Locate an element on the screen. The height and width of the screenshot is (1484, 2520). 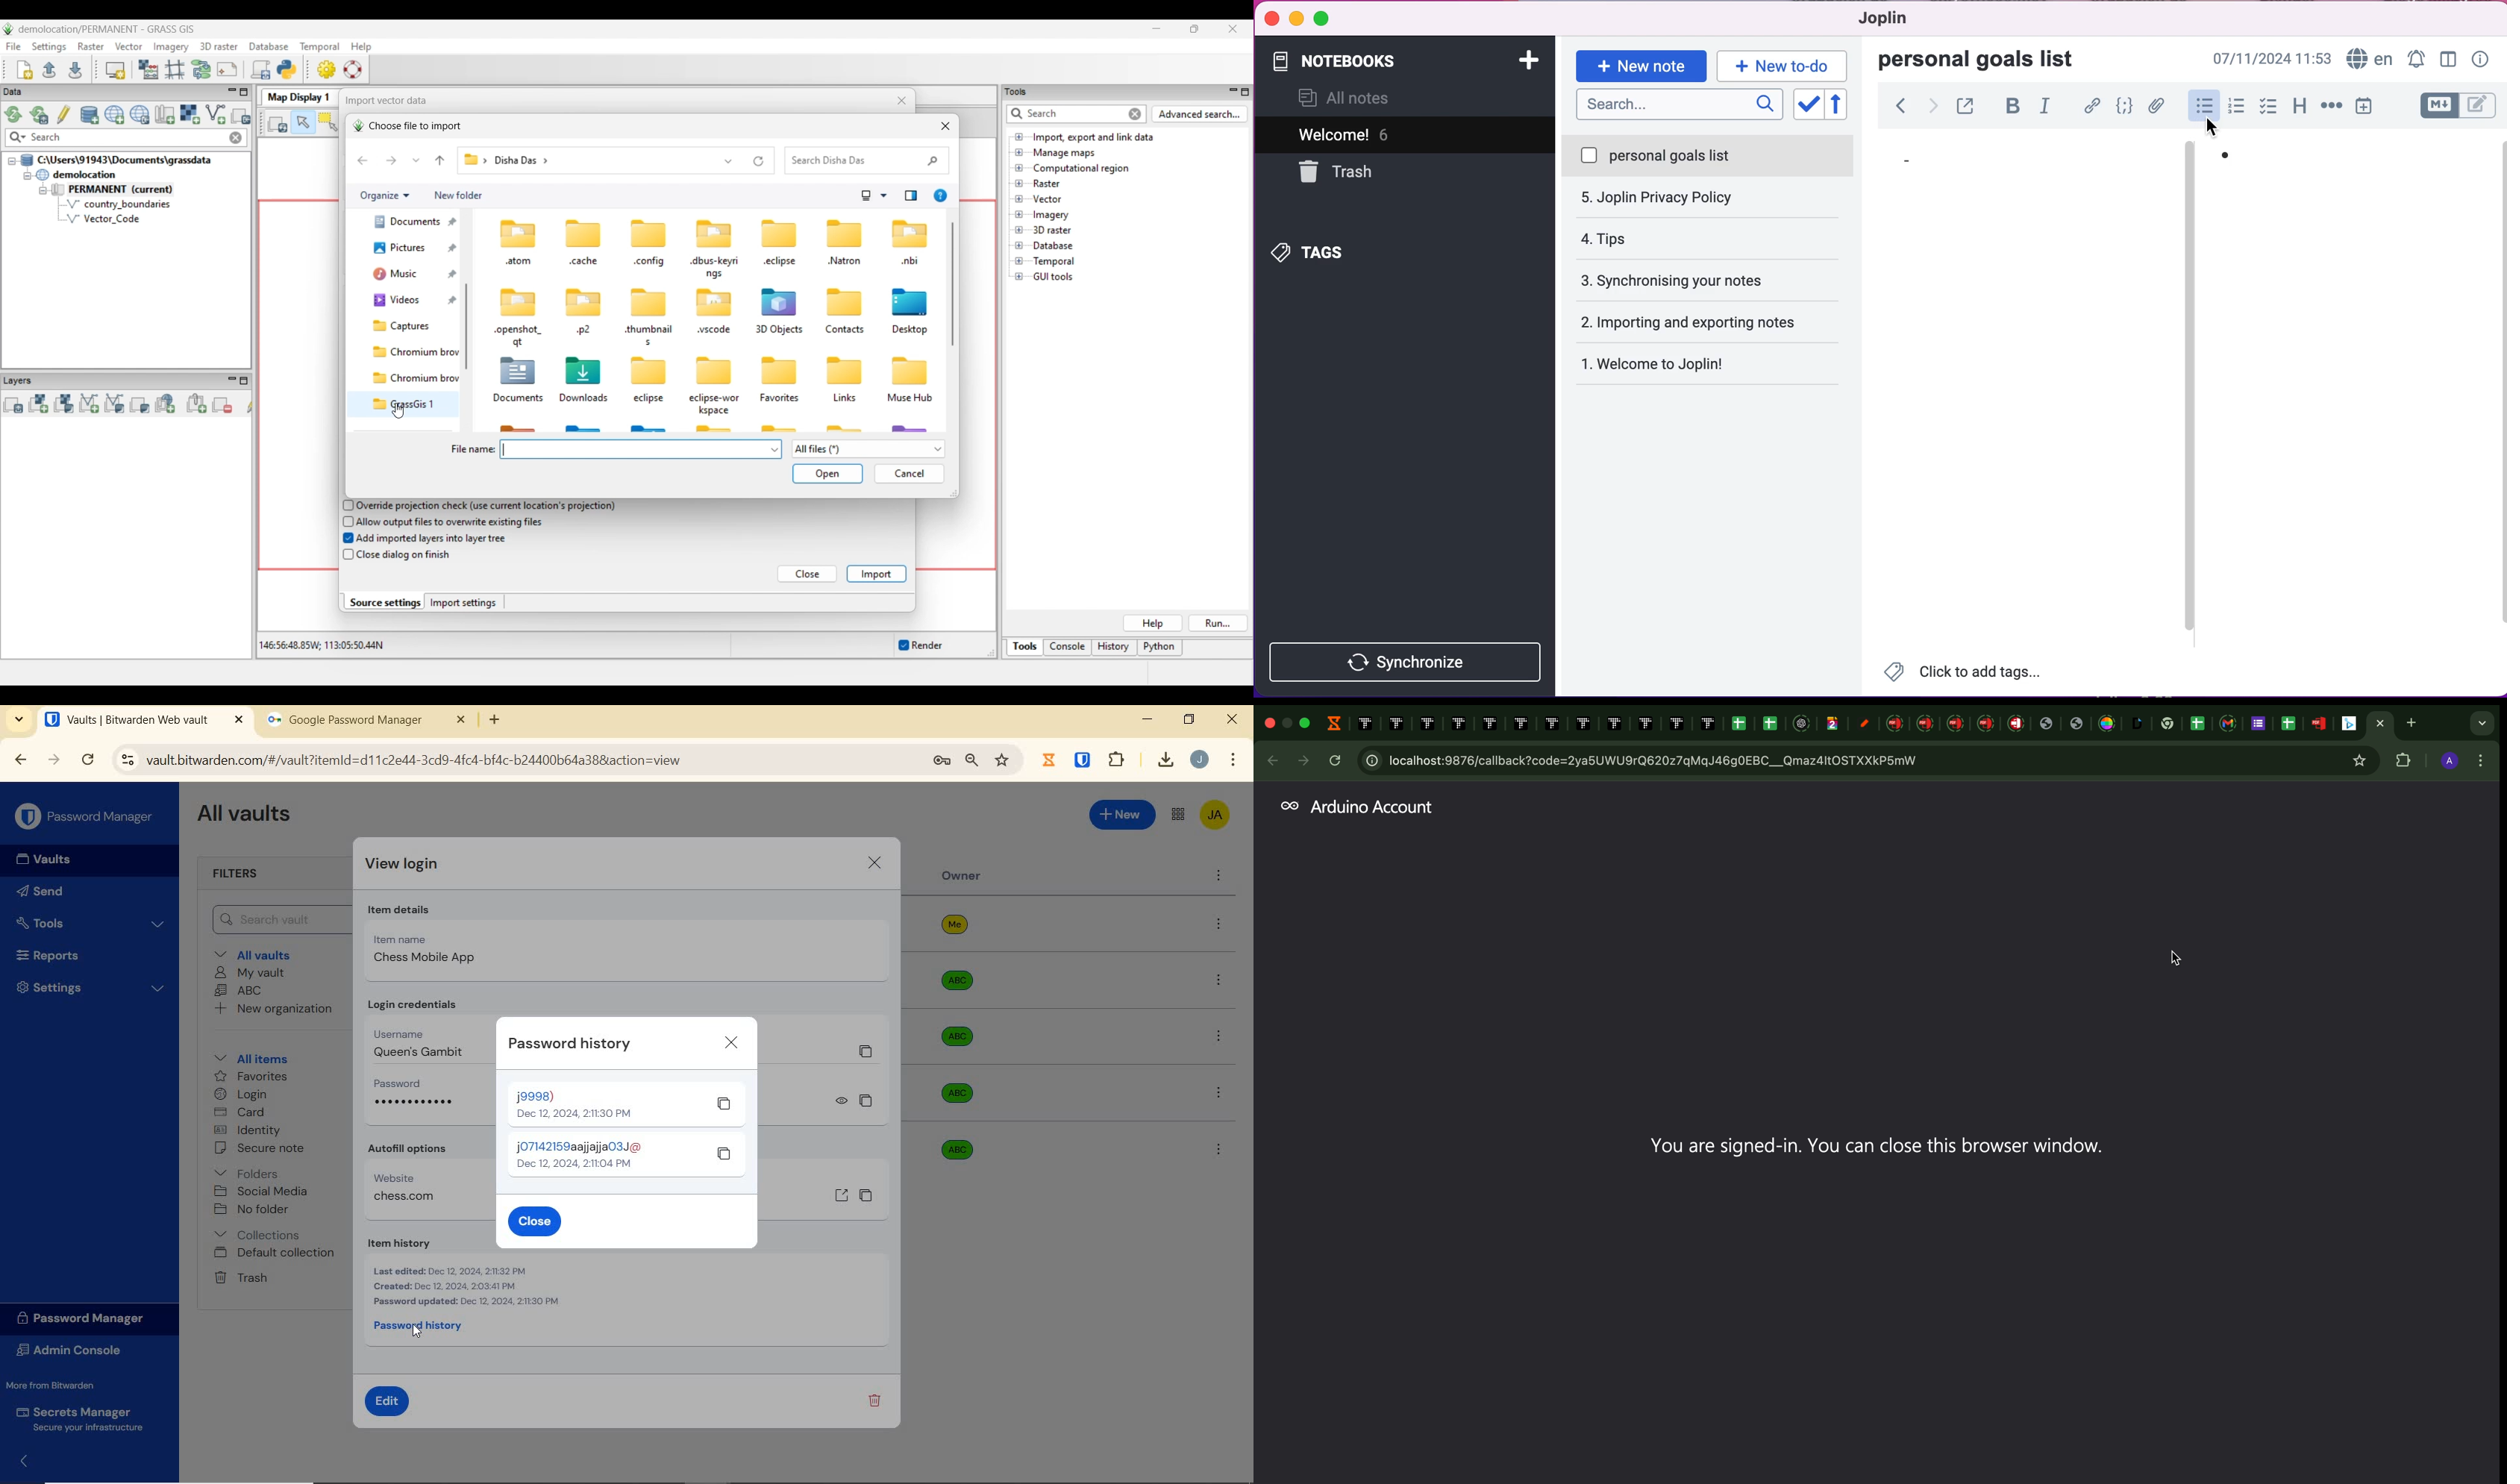
forward is located at coordinates (1934, 109).